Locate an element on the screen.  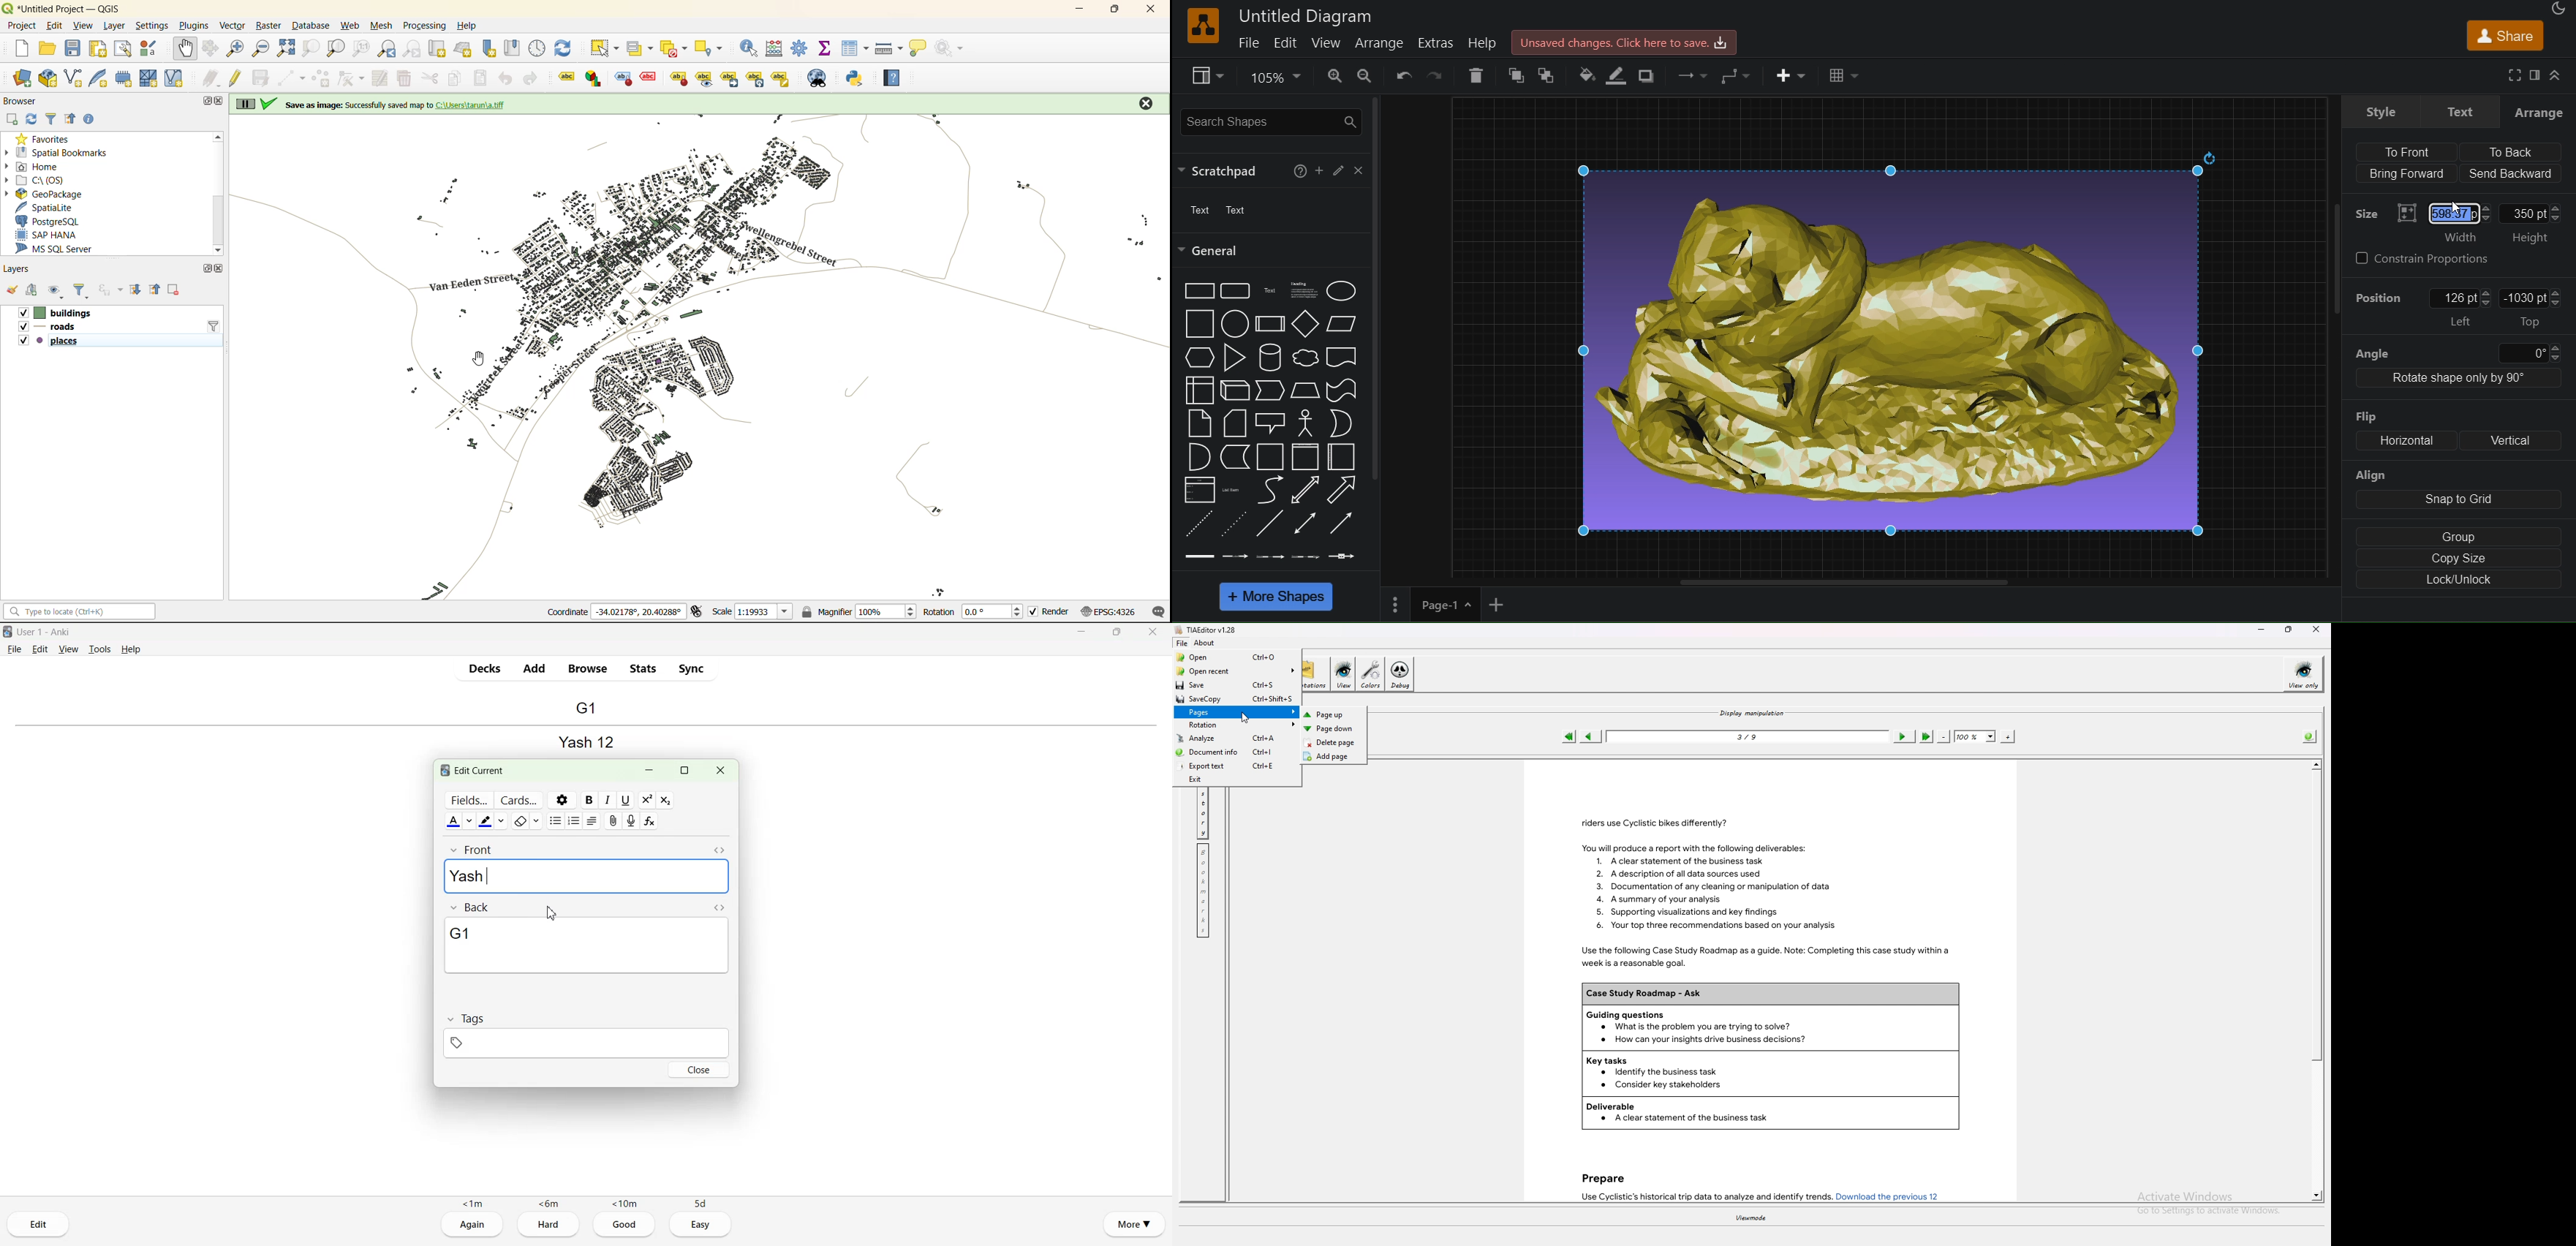
Ordered list is located at coordinates (575, 820).